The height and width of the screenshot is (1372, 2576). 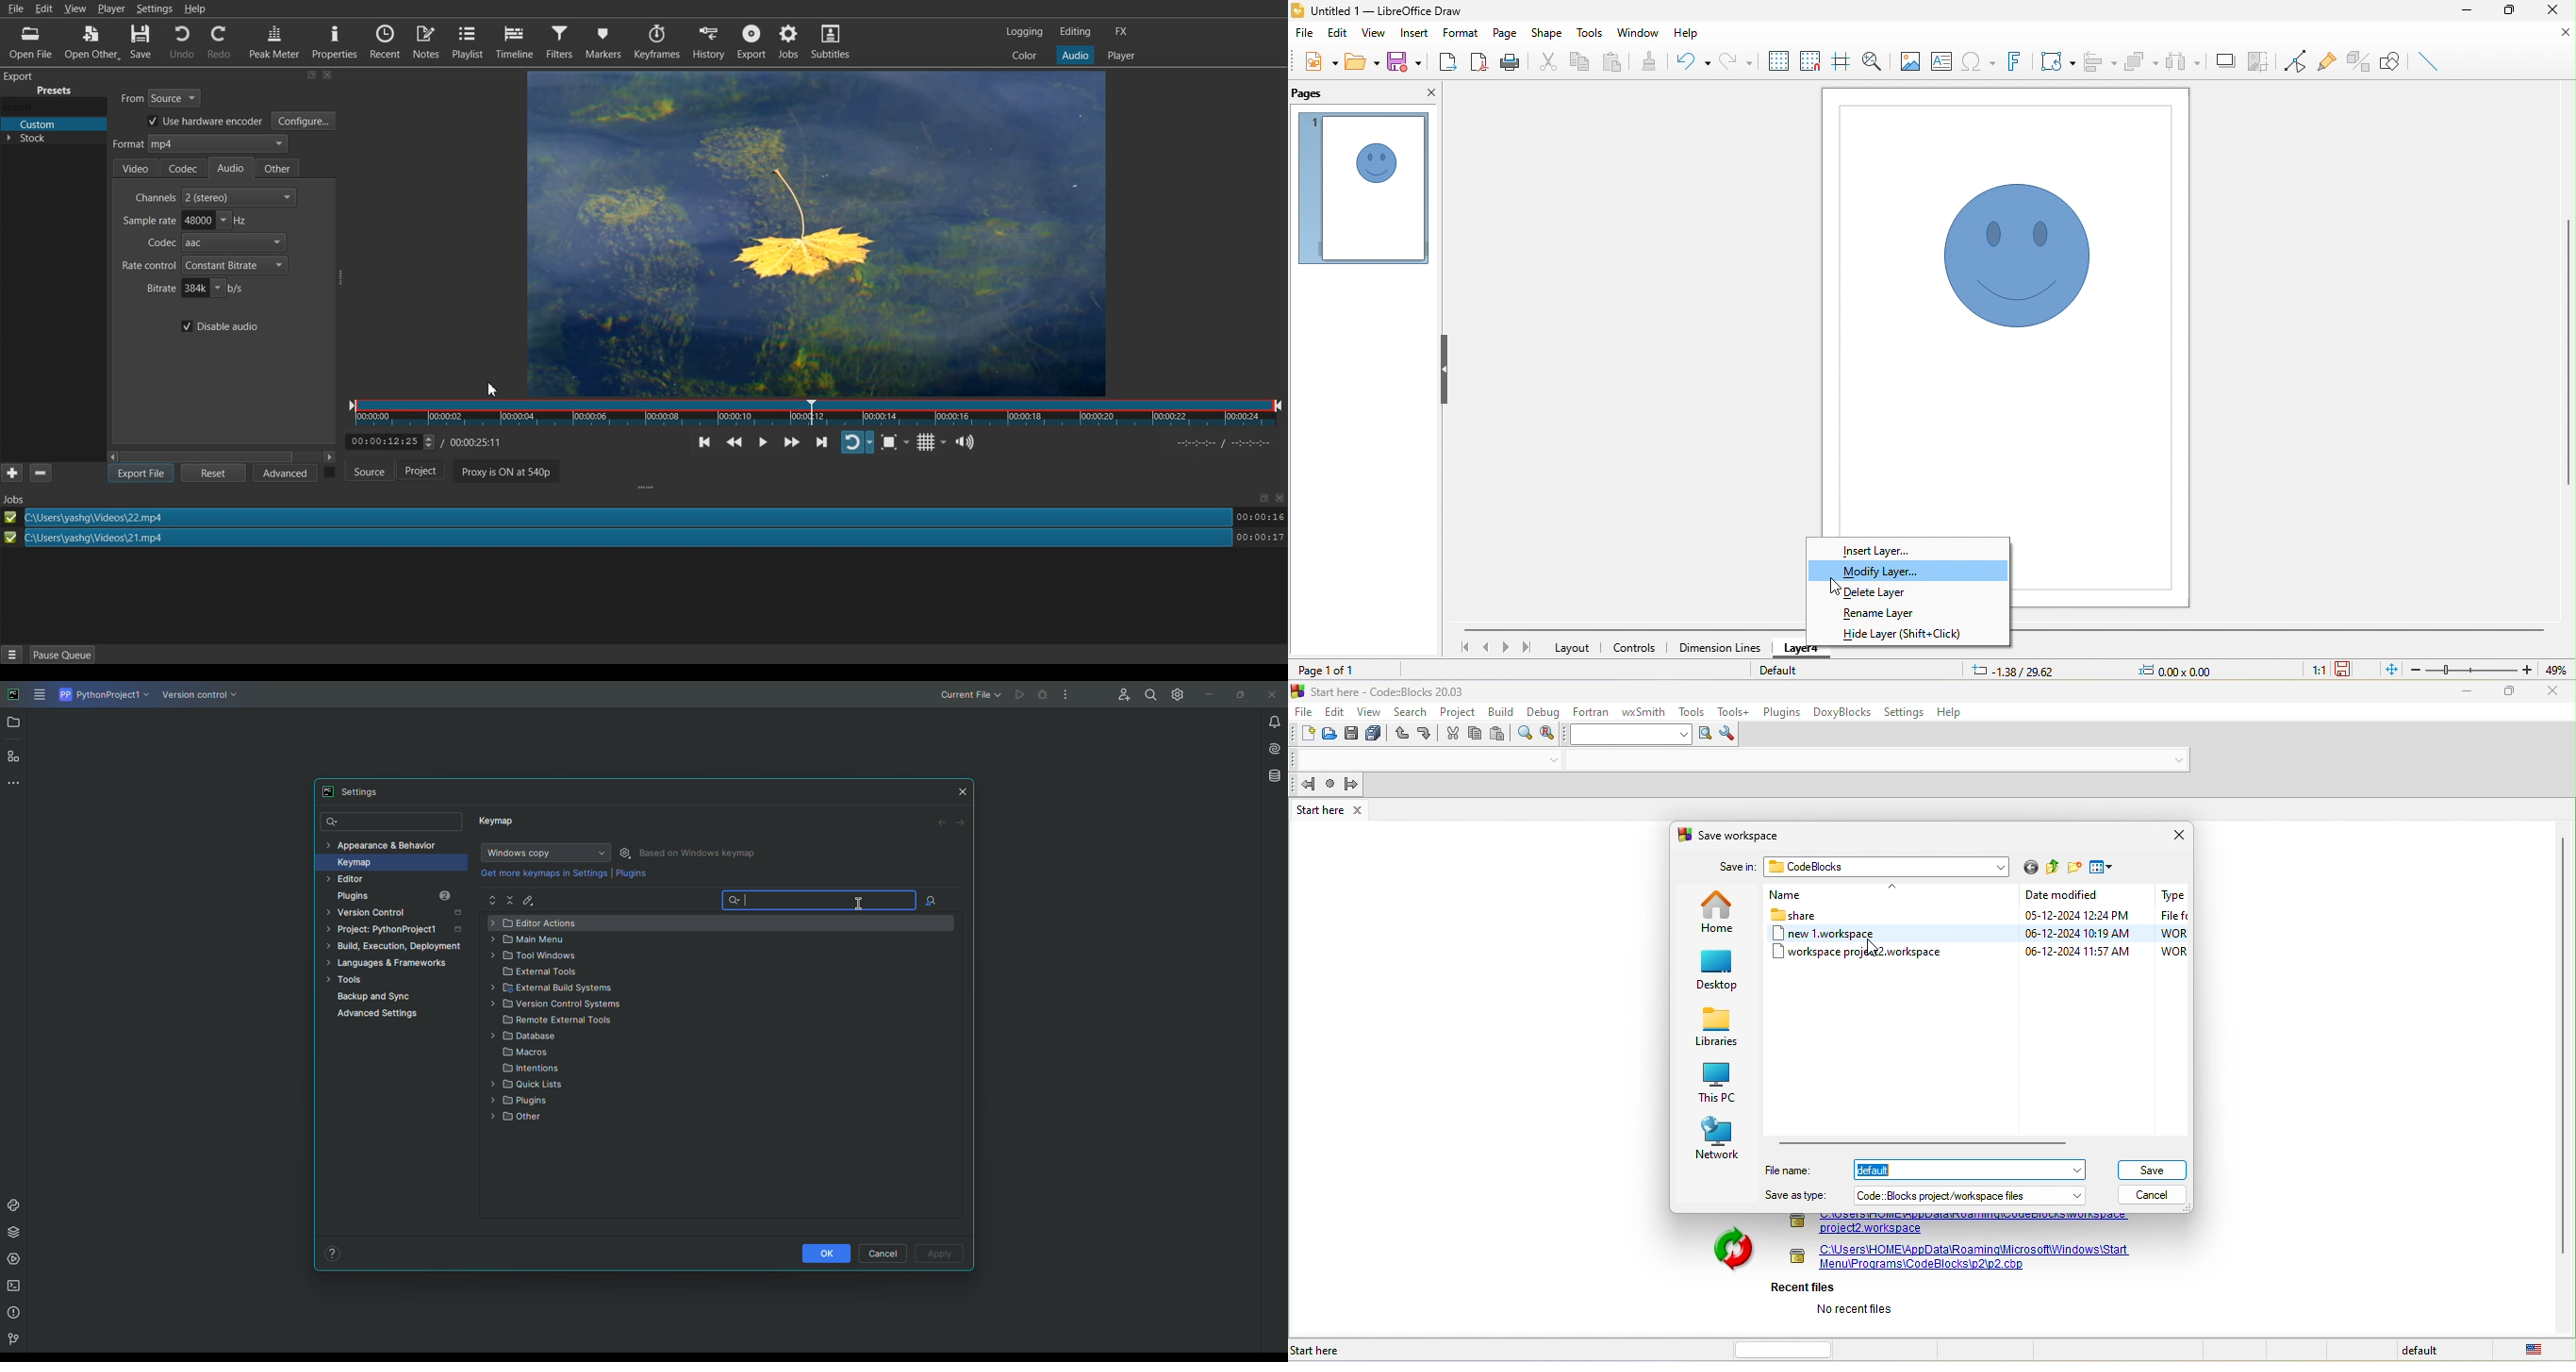 I want to click on fortran, so click(x=1591, y=710).